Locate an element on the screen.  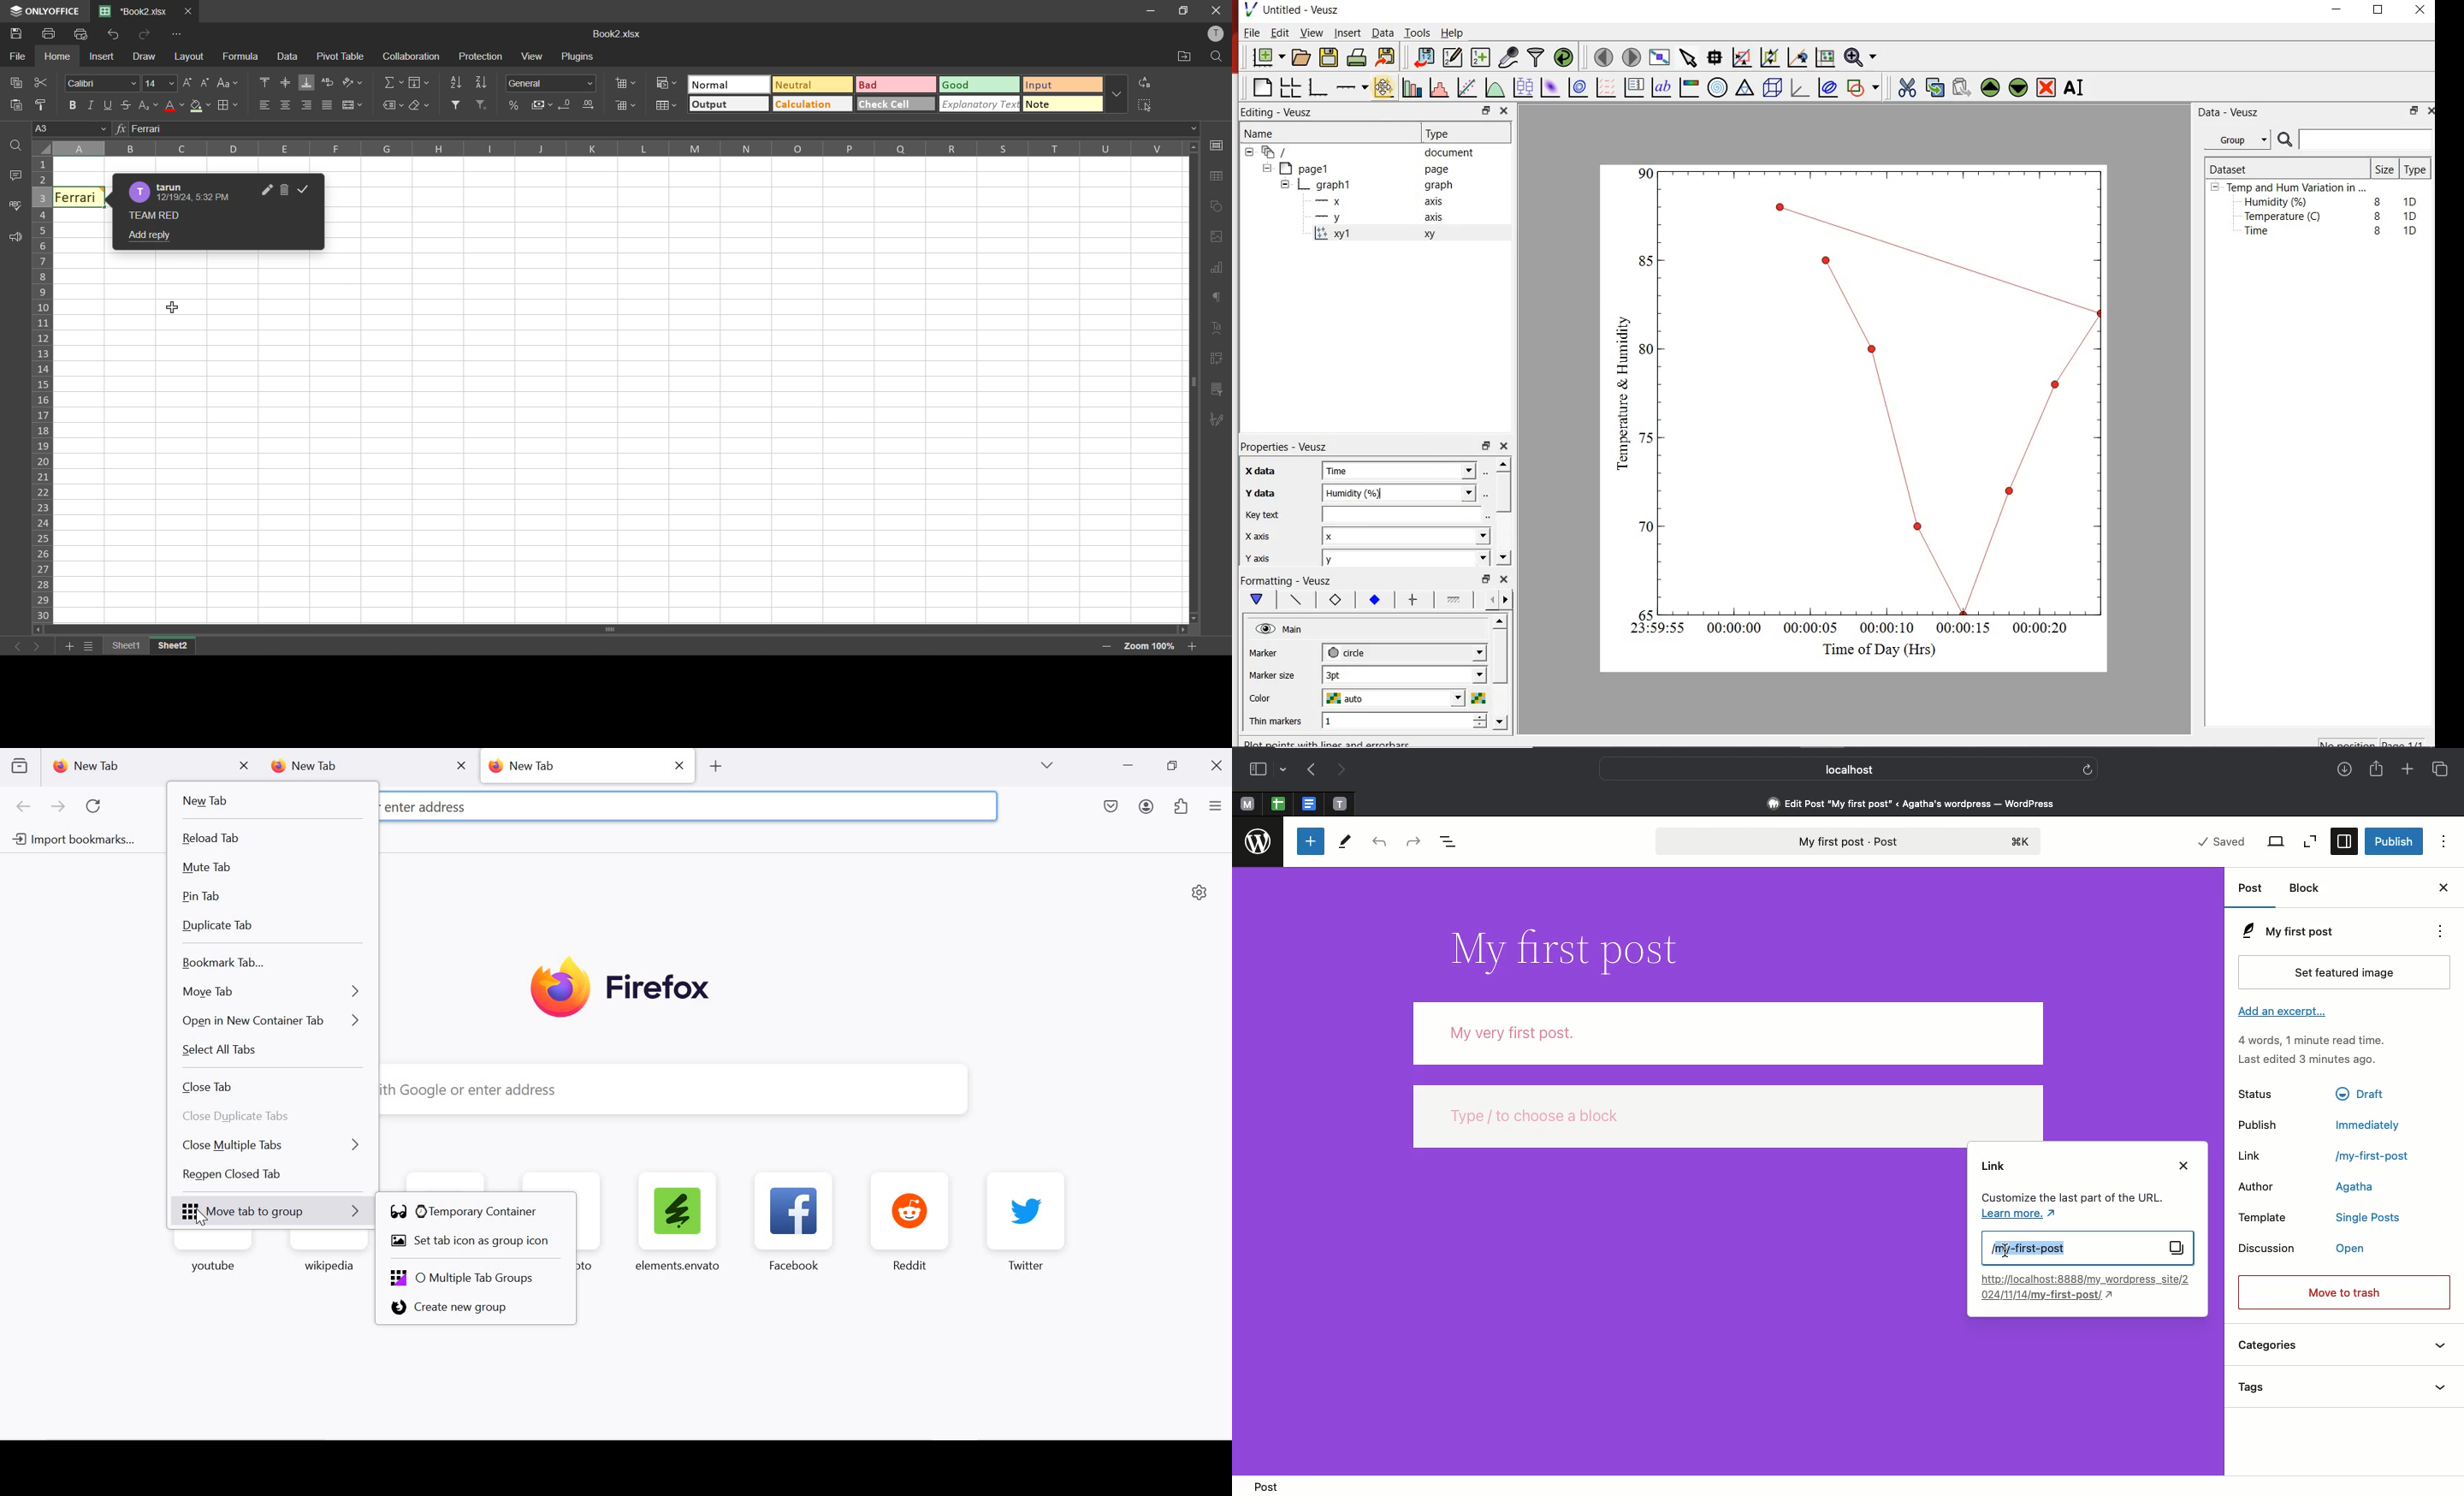
x is located at coordinates (1335, 201).